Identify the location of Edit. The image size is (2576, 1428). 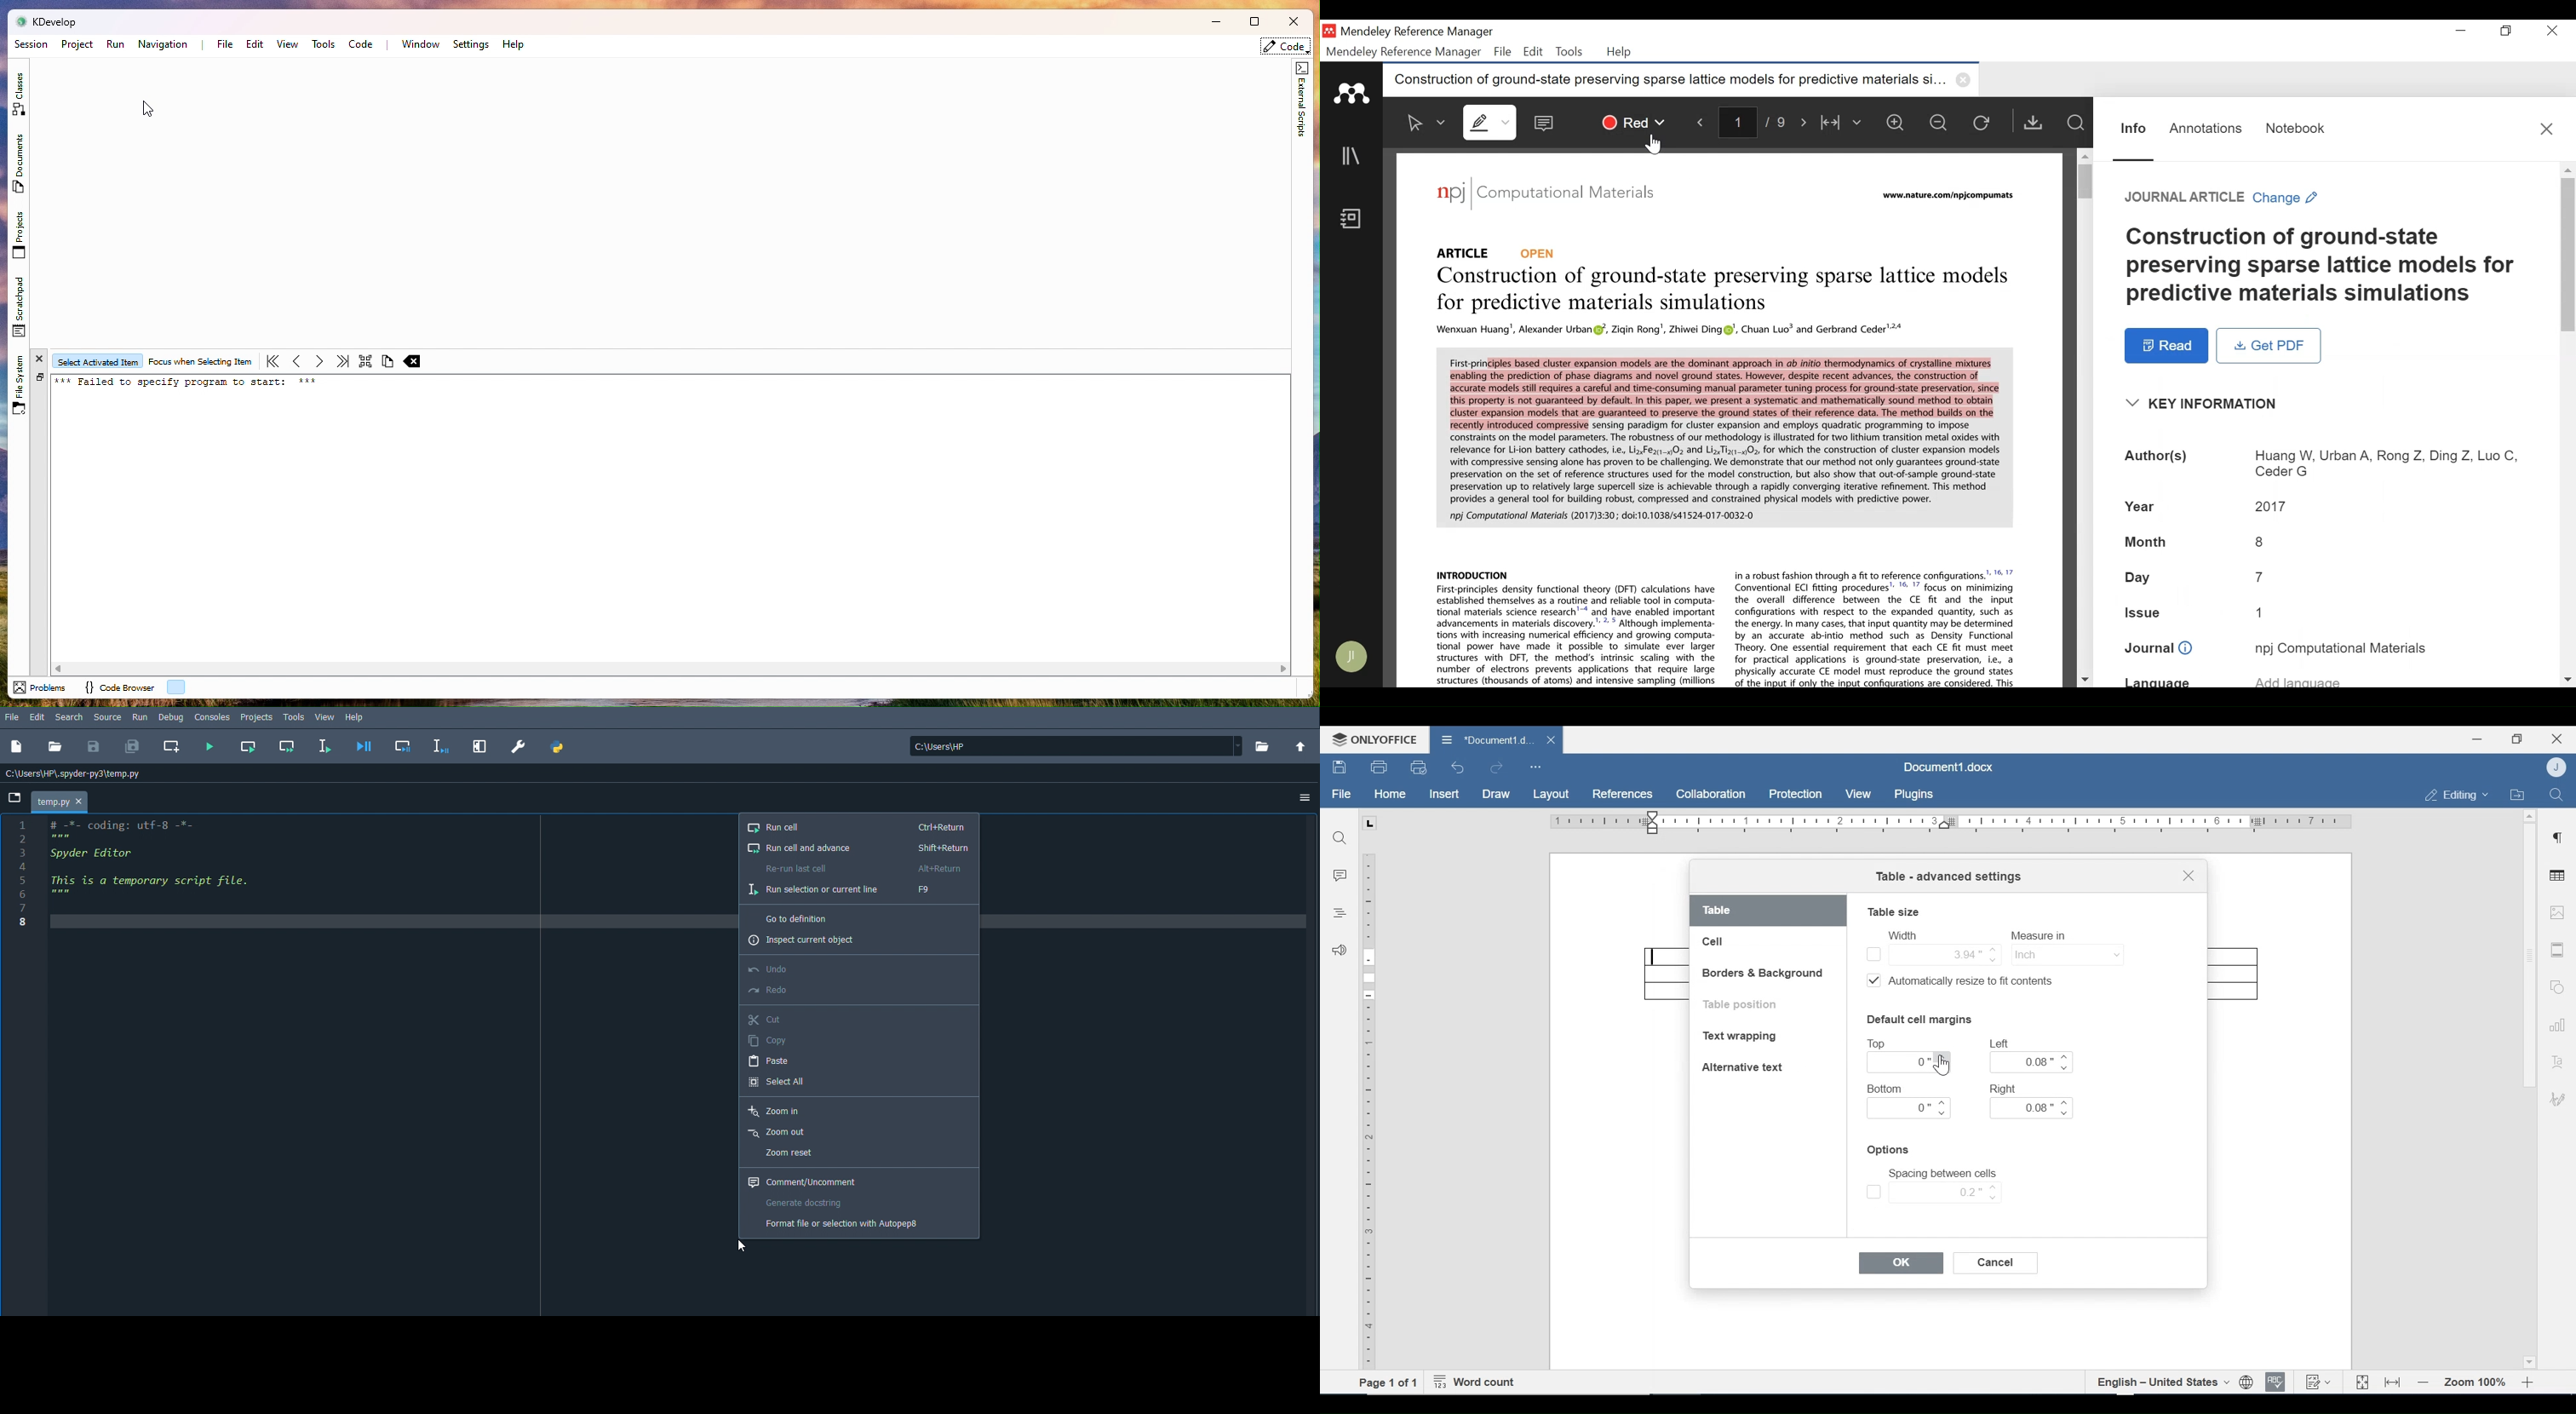
(1534, 52).